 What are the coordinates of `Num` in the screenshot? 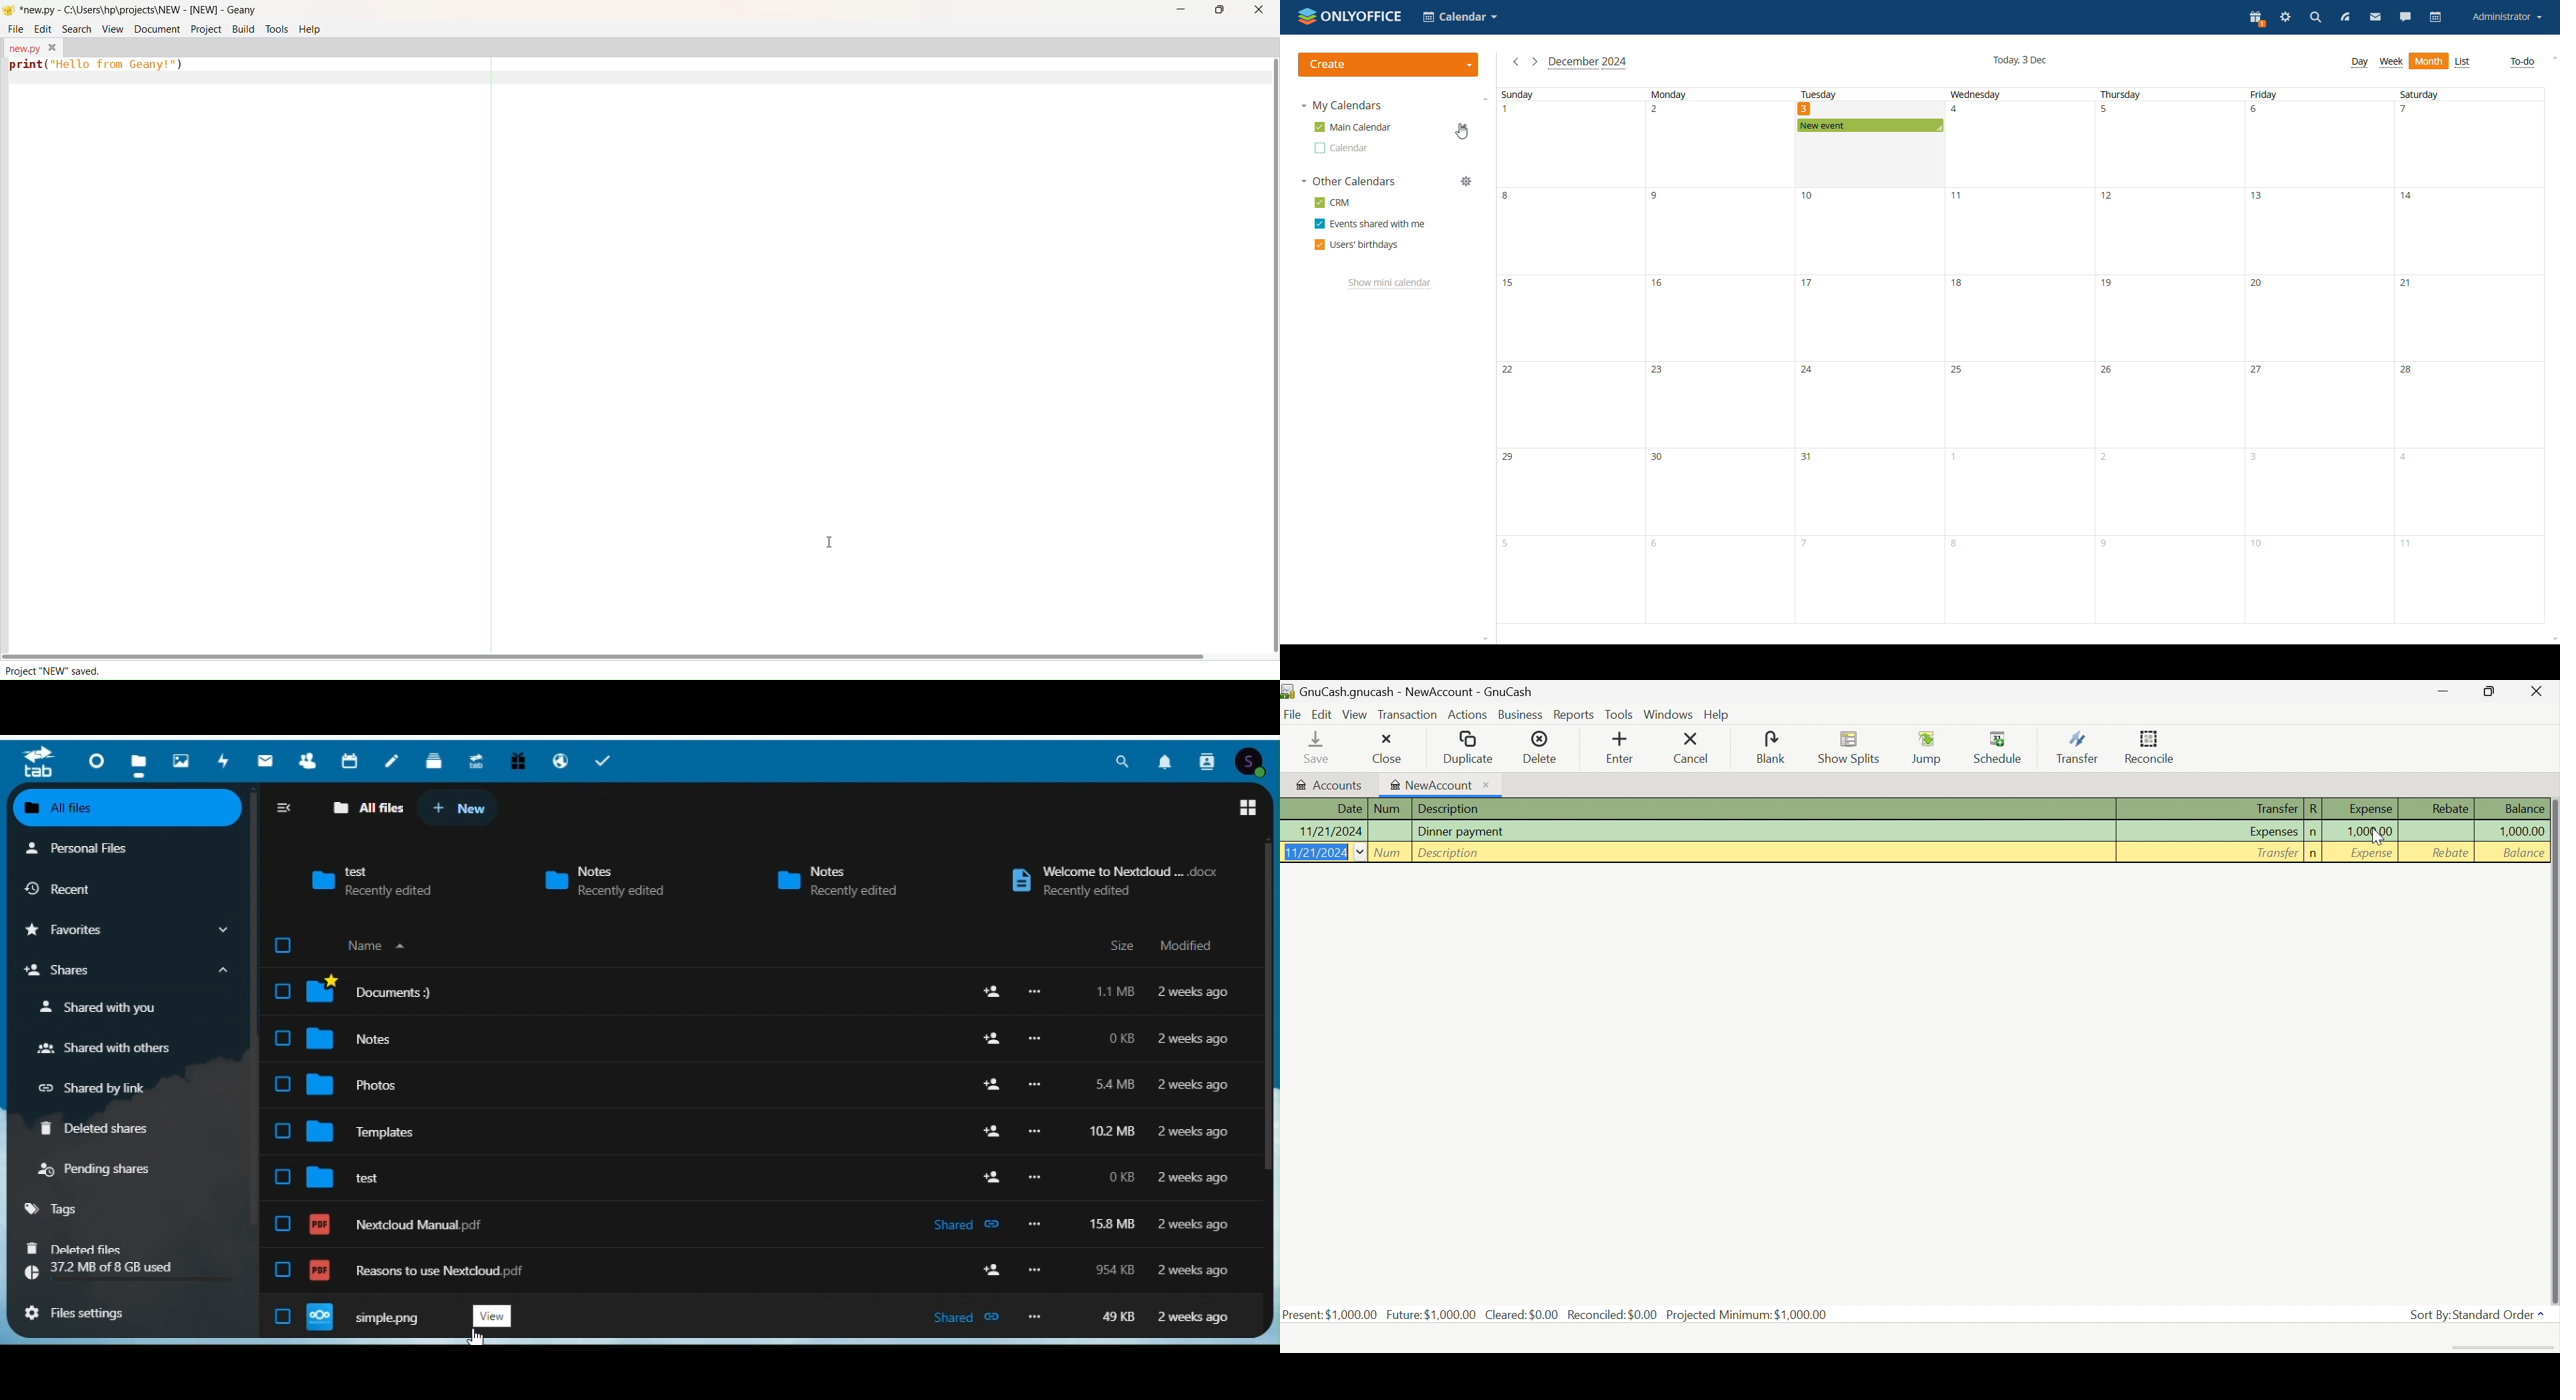 It's located at (1390, 809).